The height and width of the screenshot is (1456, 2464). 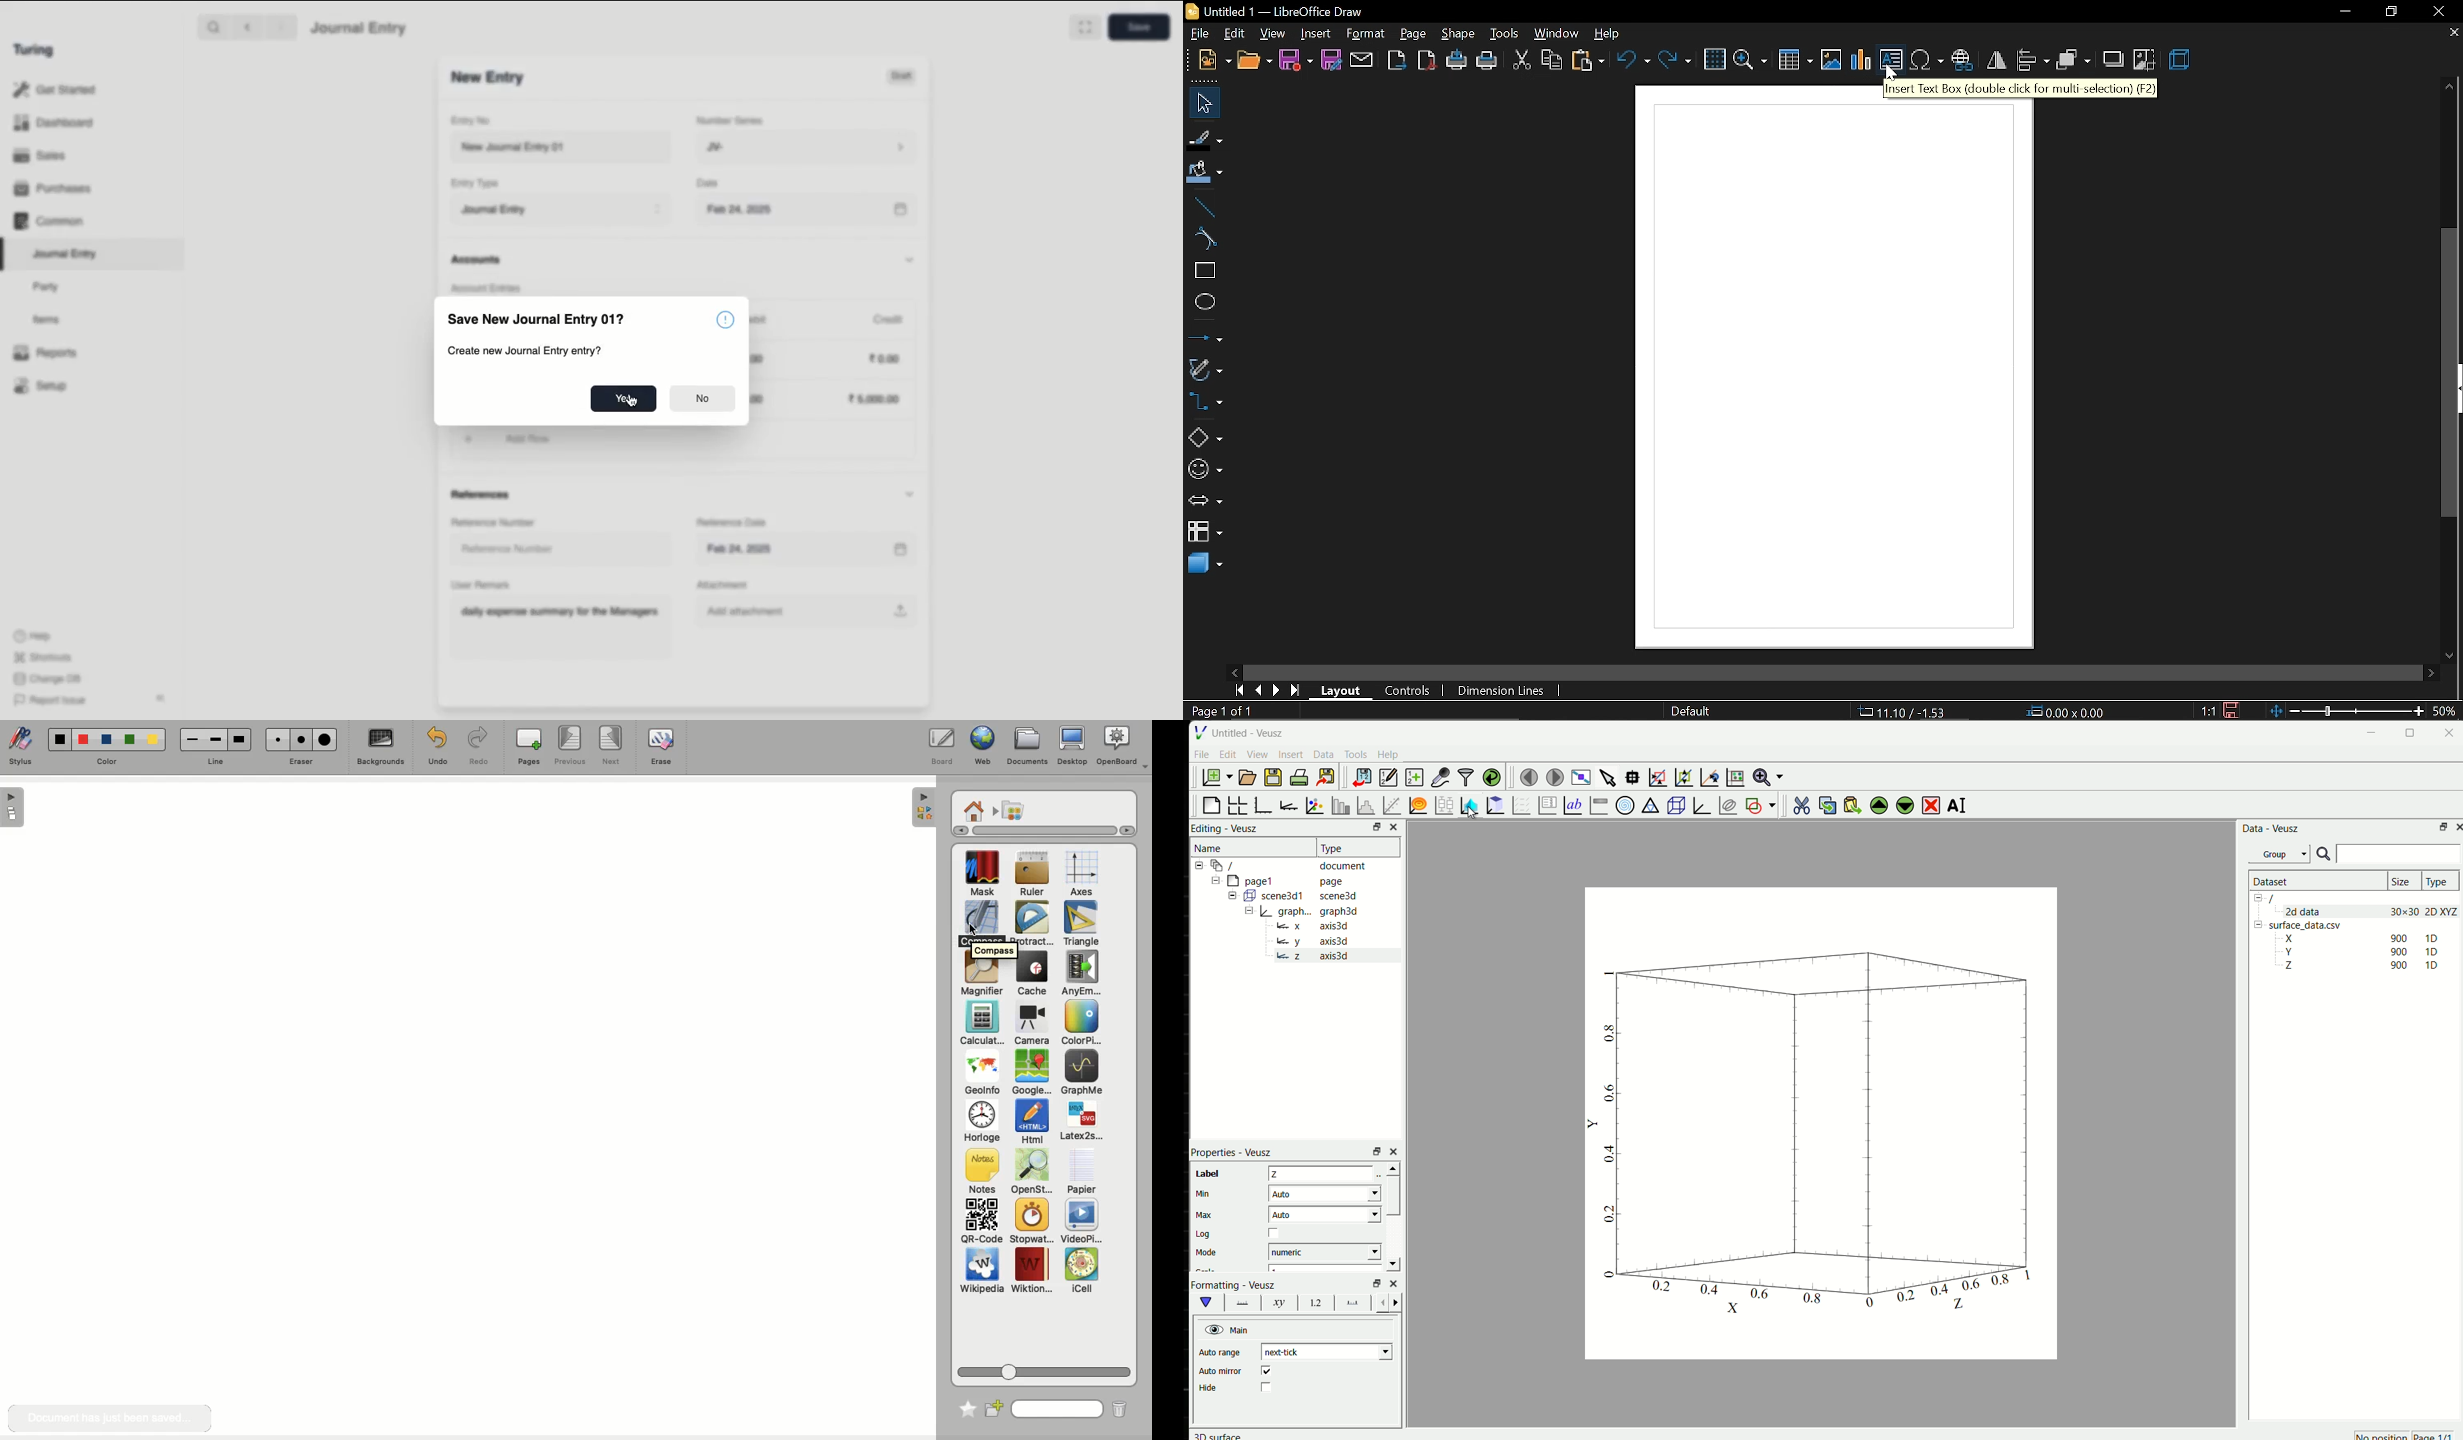 I want to click on print, so click(x=1299, y=777).